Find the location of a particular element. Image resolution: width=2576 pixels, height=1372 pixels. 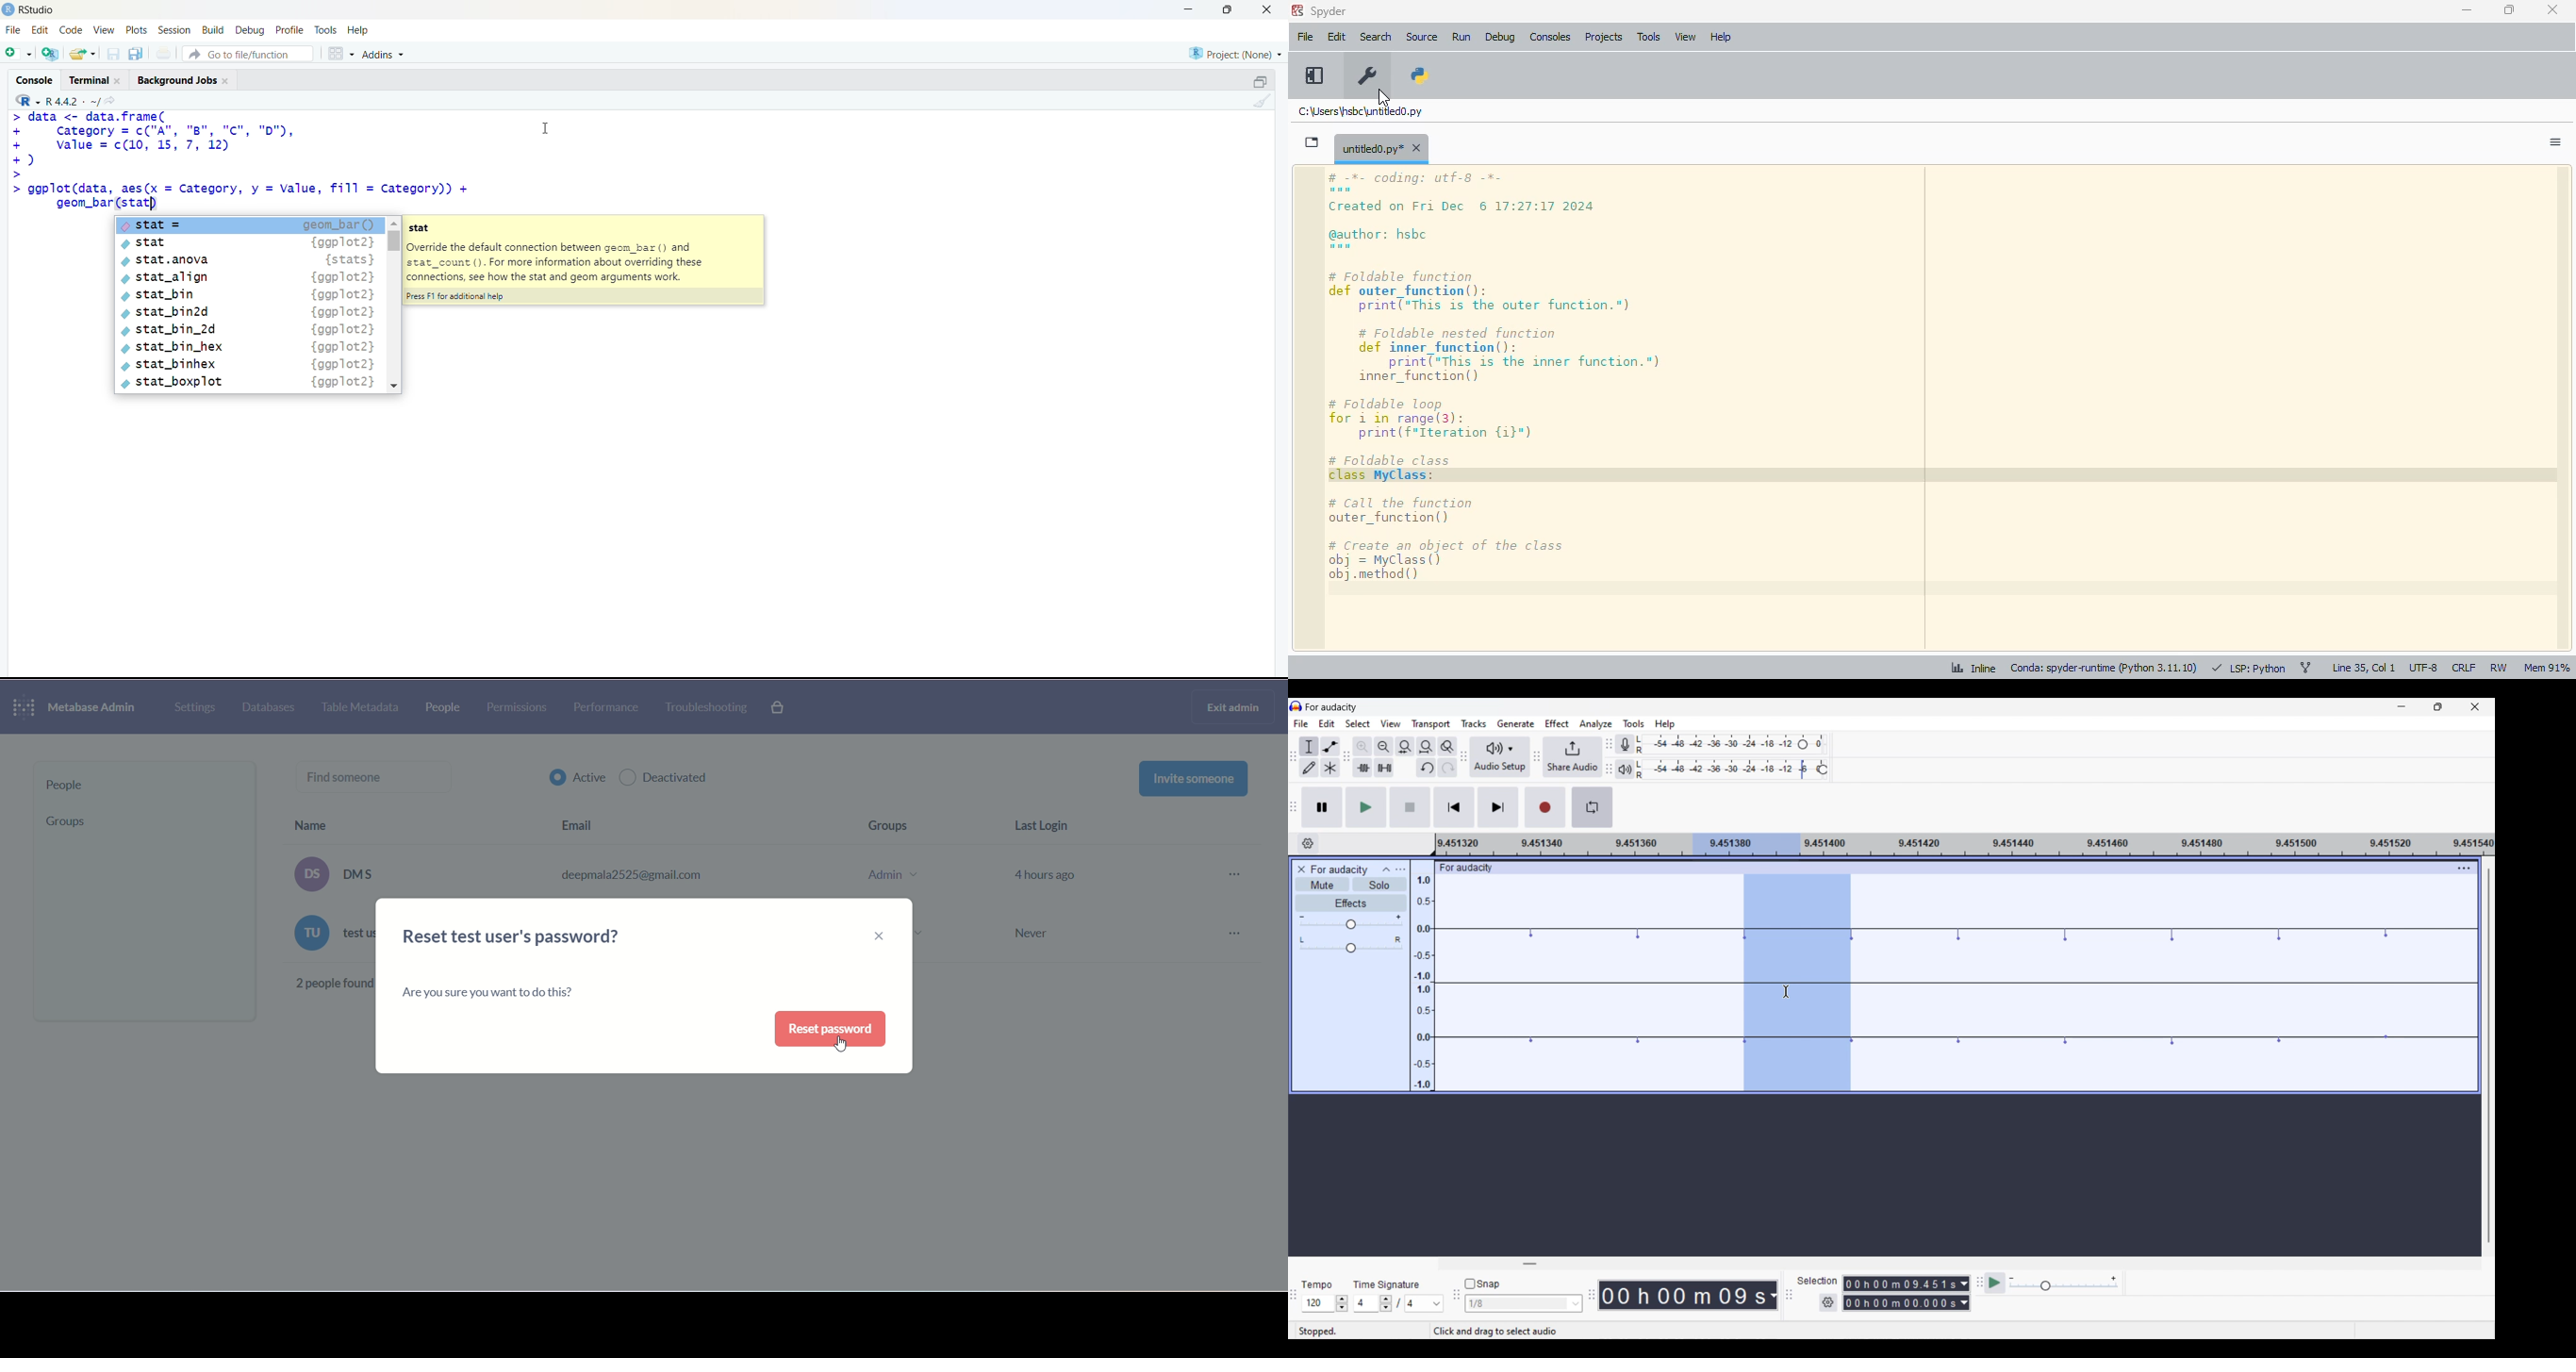

Transport menu is located at coordinates (1431, 724).